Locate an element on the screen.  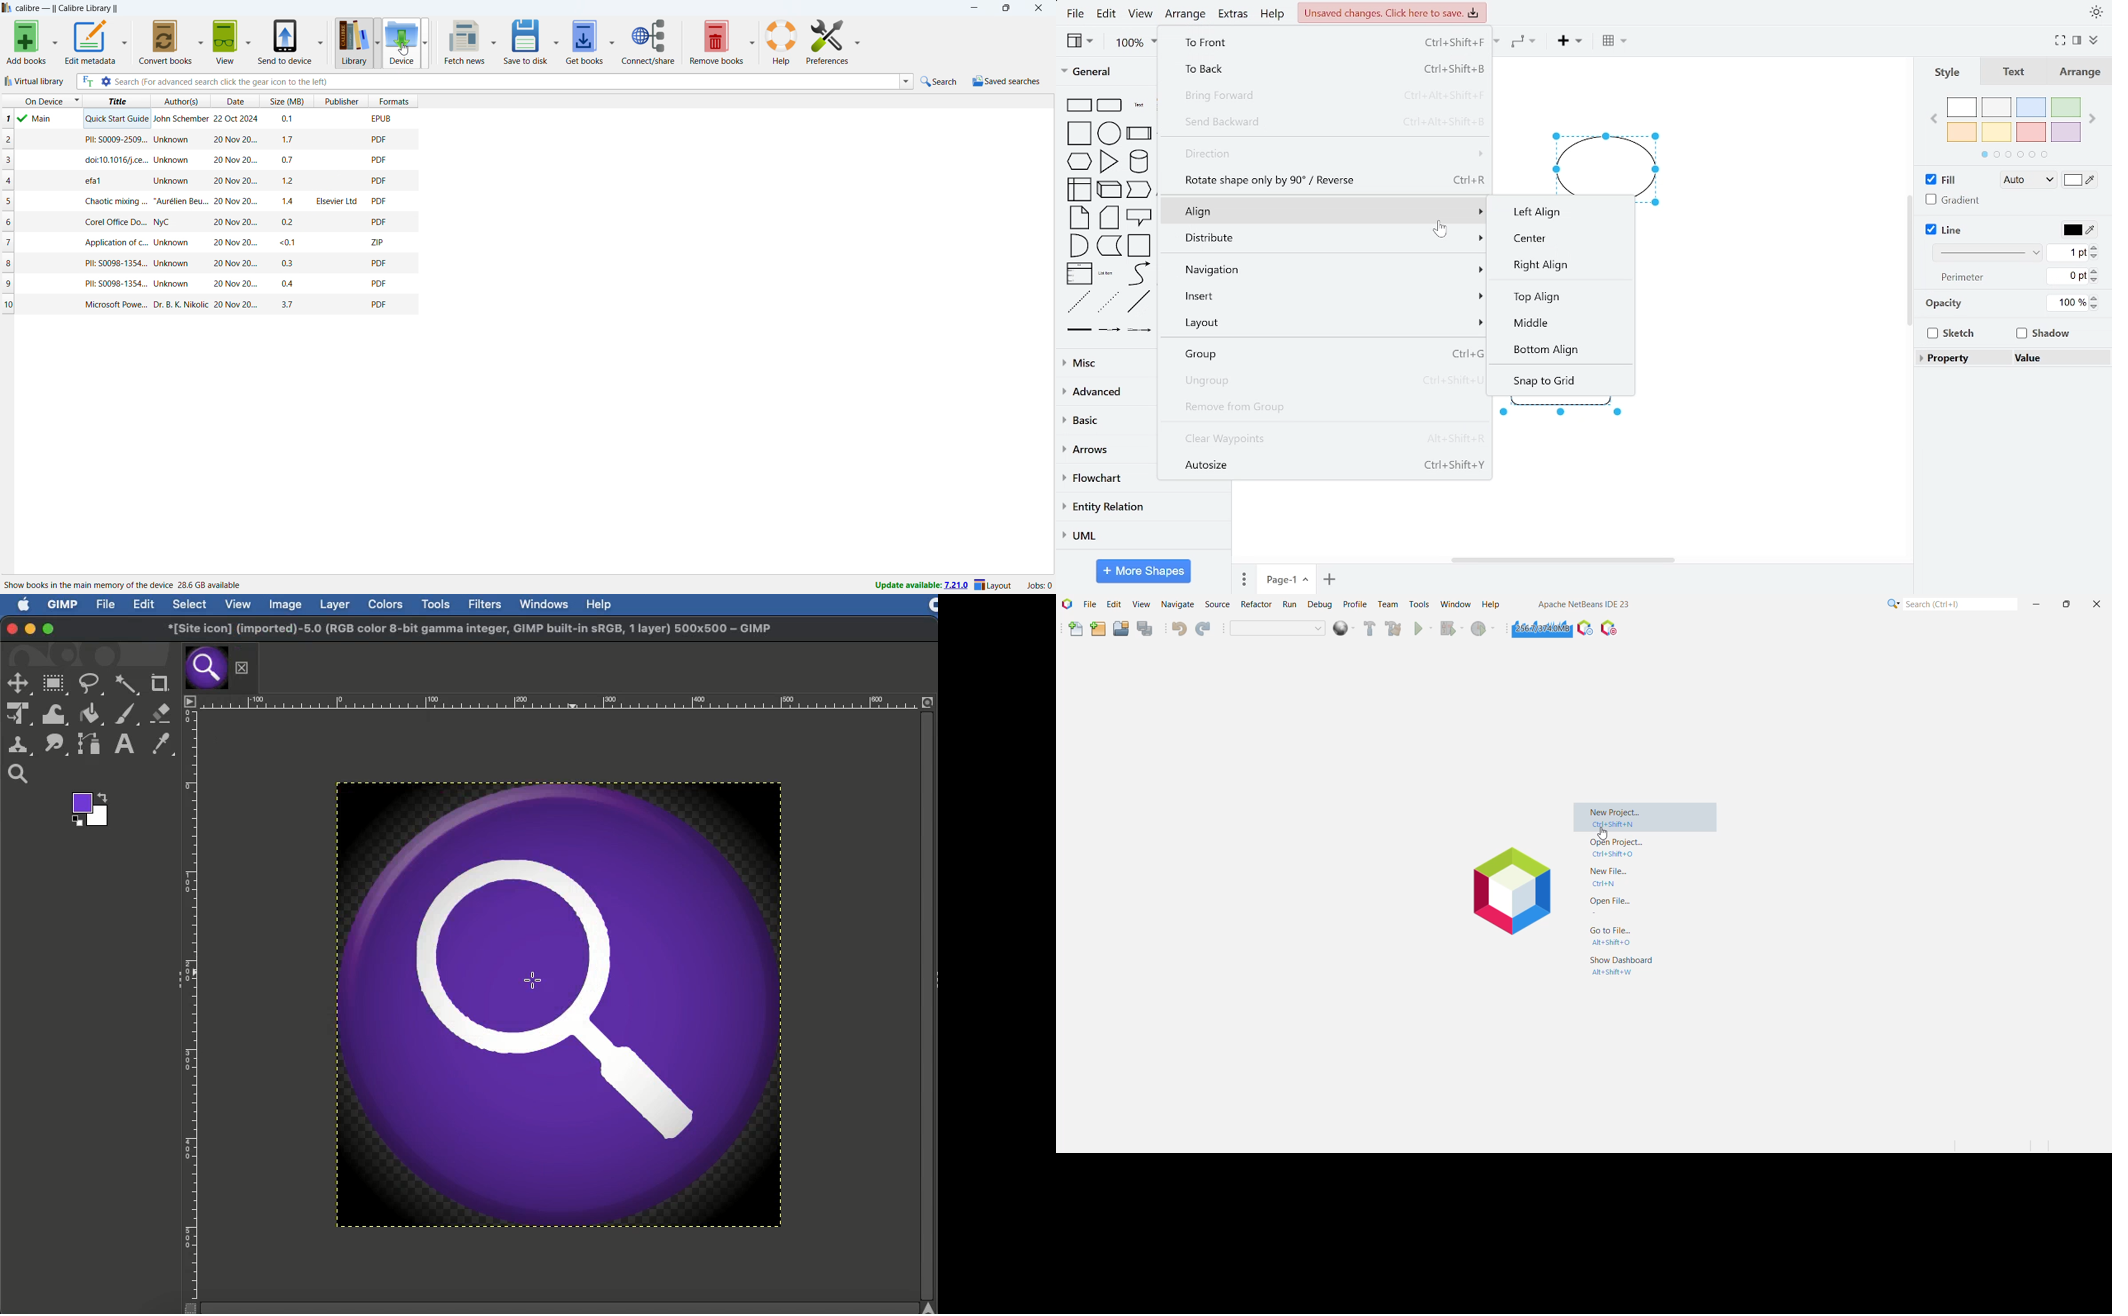
 is located at coordinates (211, 160).